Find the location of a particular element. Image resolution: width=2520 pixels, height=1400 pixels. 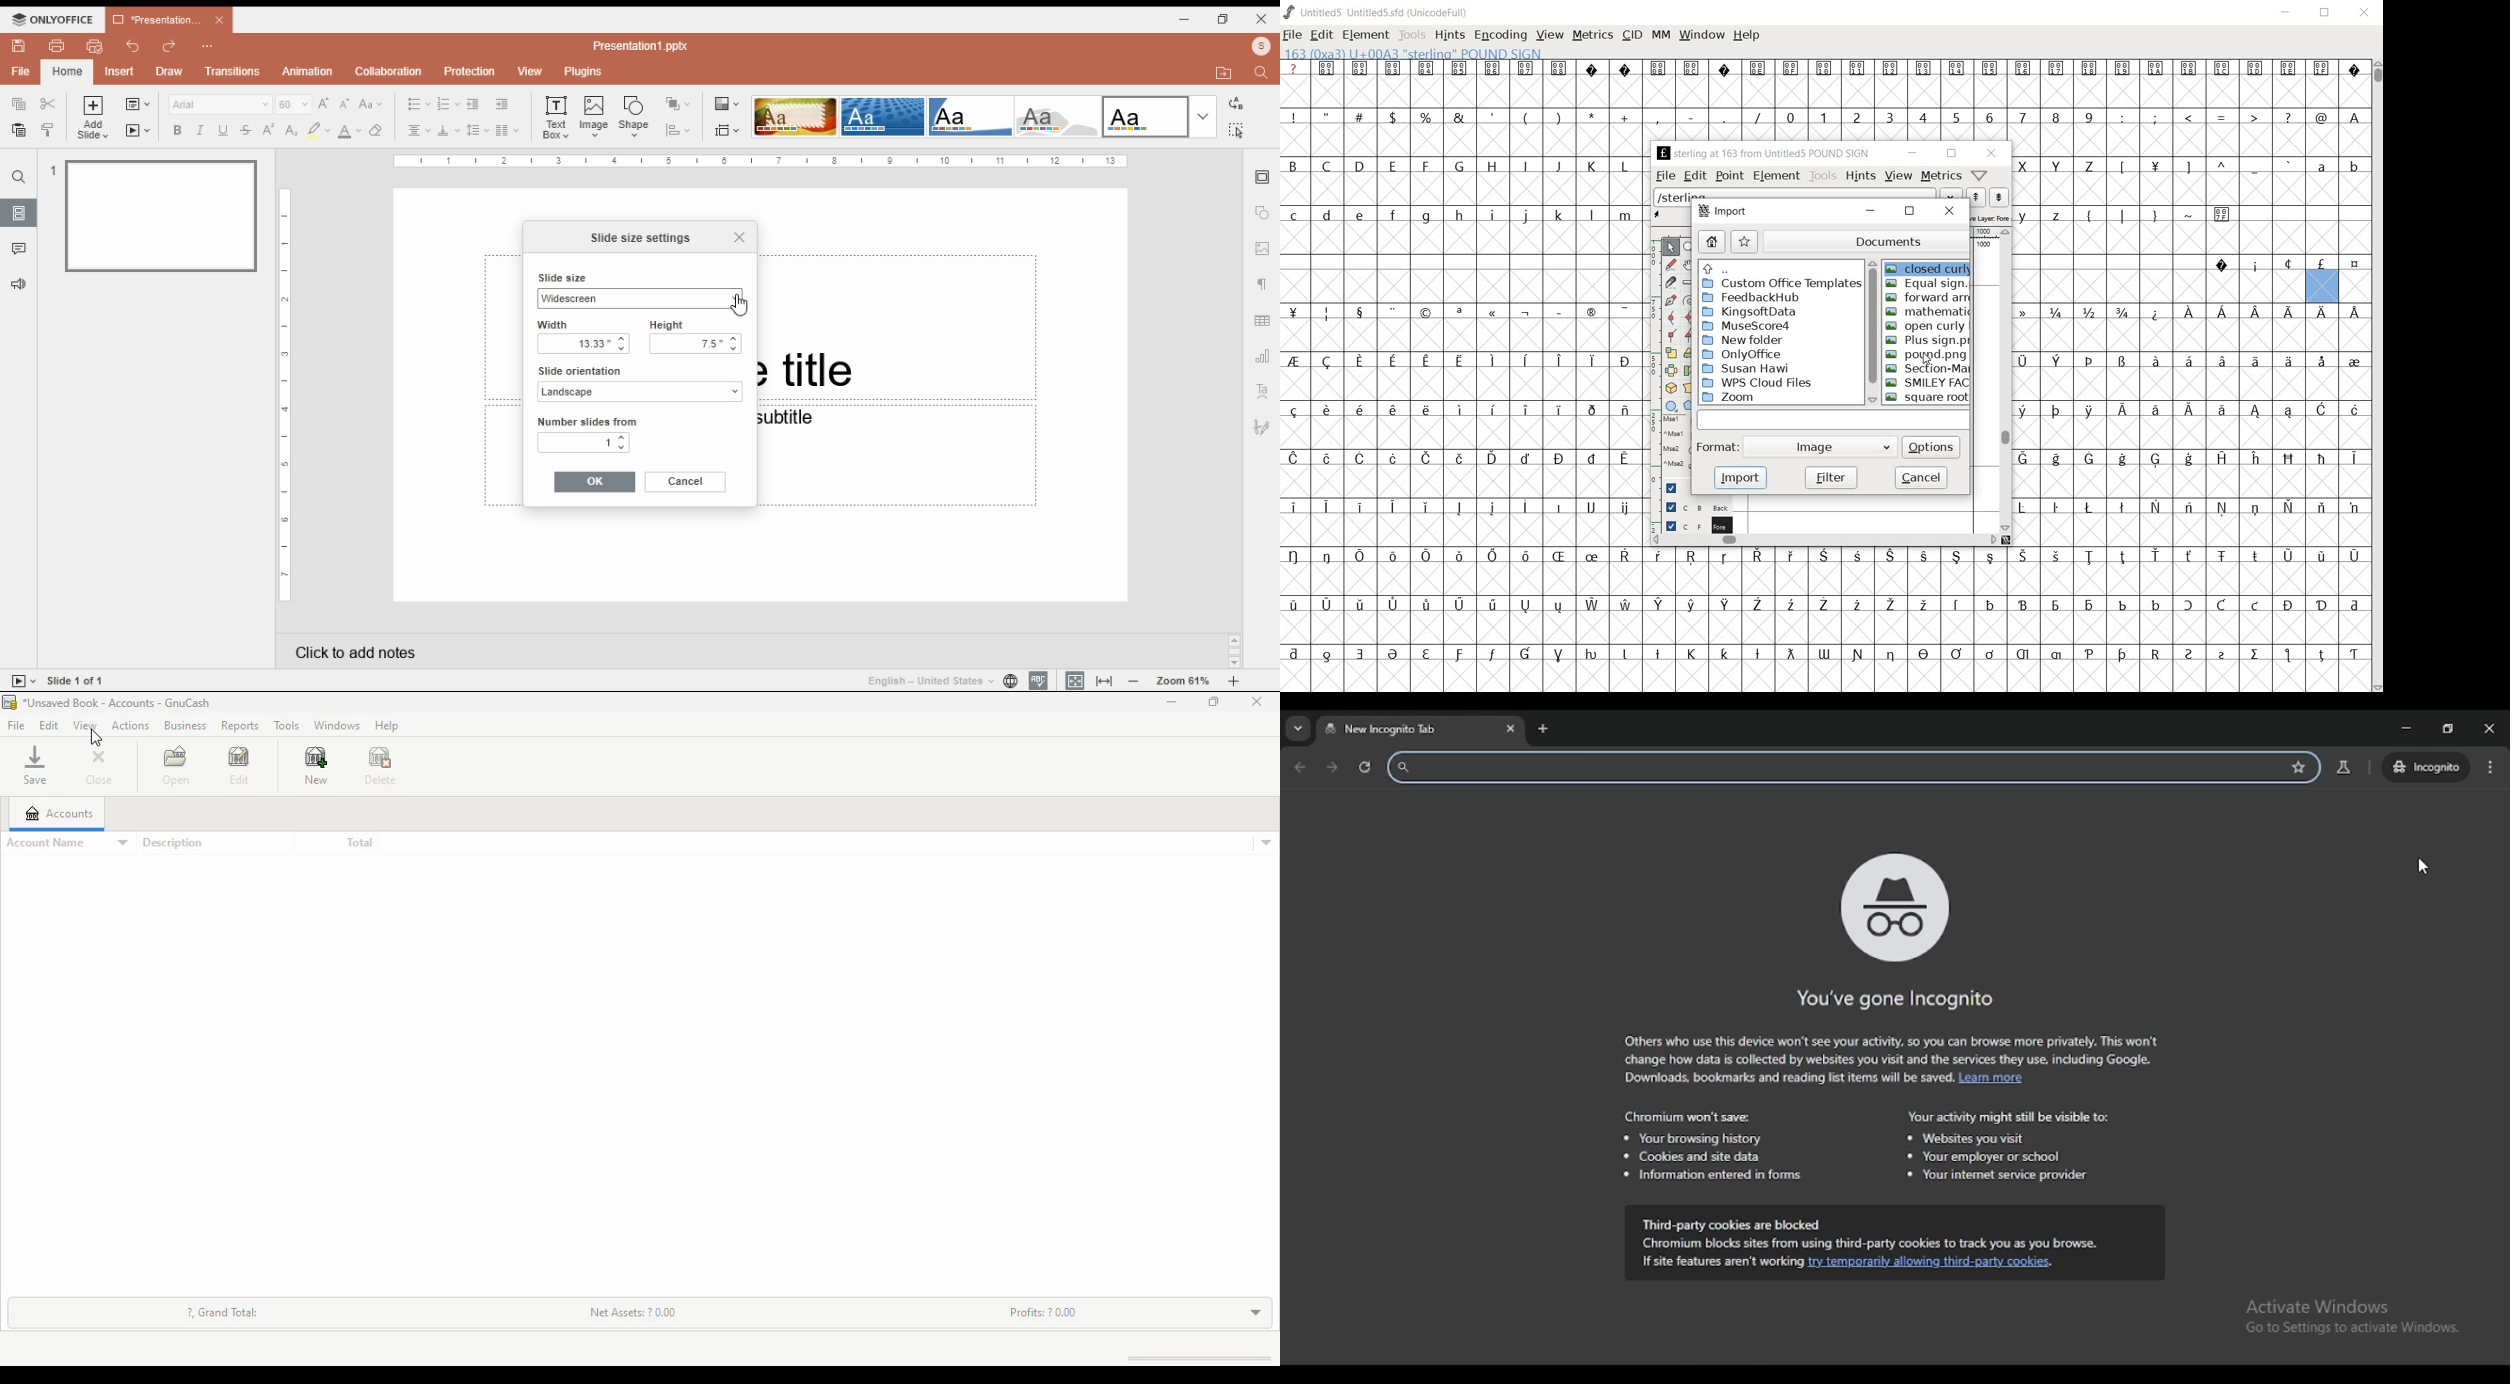

Symbol is located at coordinates (2256, 459).